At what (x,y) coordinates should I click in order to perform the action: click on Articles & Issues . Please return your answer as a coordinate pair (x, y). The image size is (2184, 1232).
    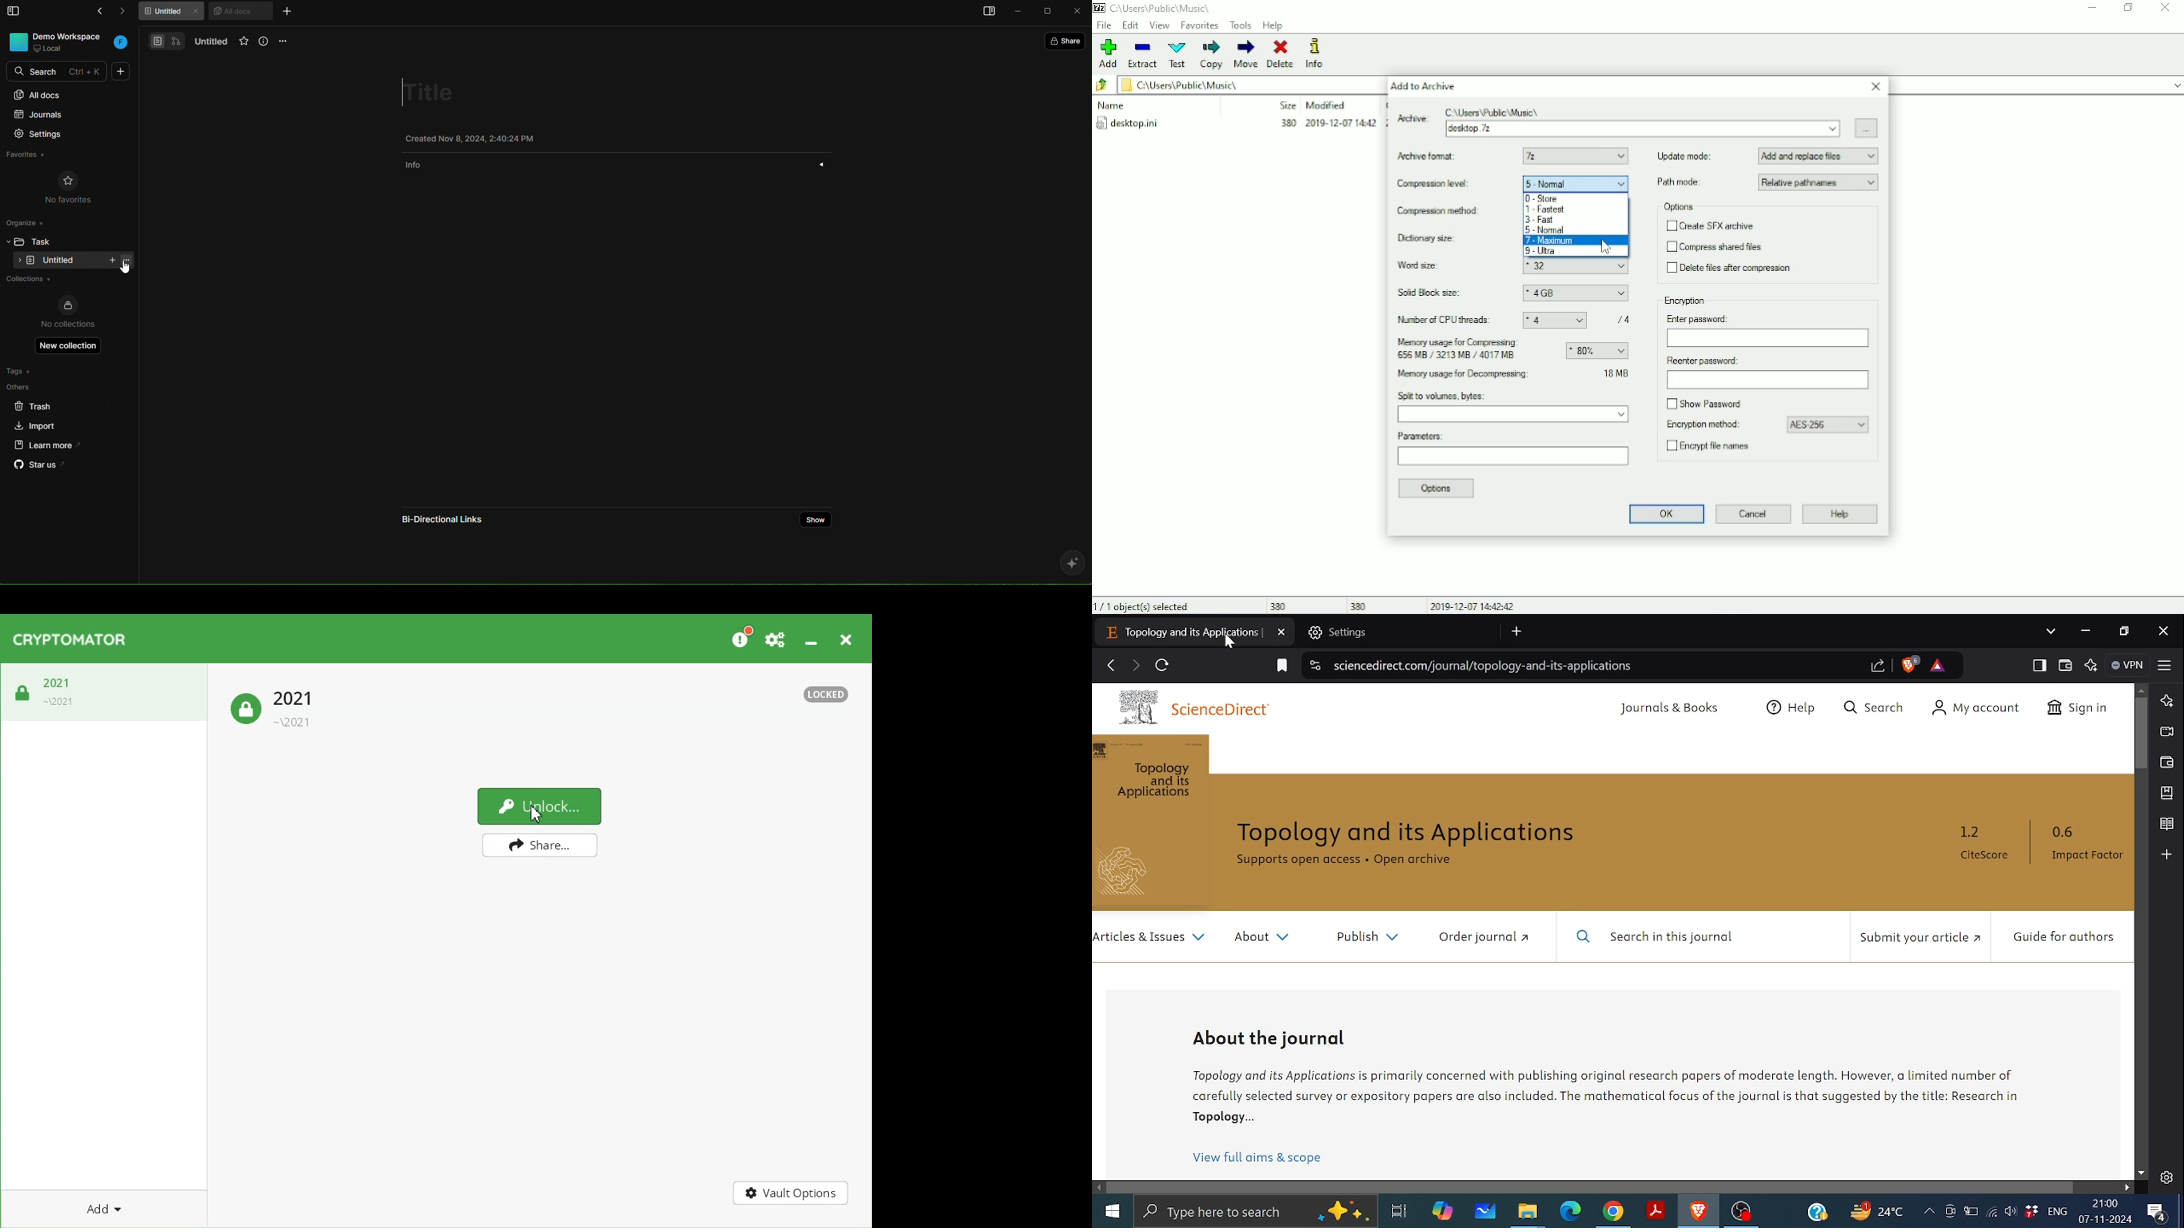
    Looking at the image, I should click on (1150, 937).